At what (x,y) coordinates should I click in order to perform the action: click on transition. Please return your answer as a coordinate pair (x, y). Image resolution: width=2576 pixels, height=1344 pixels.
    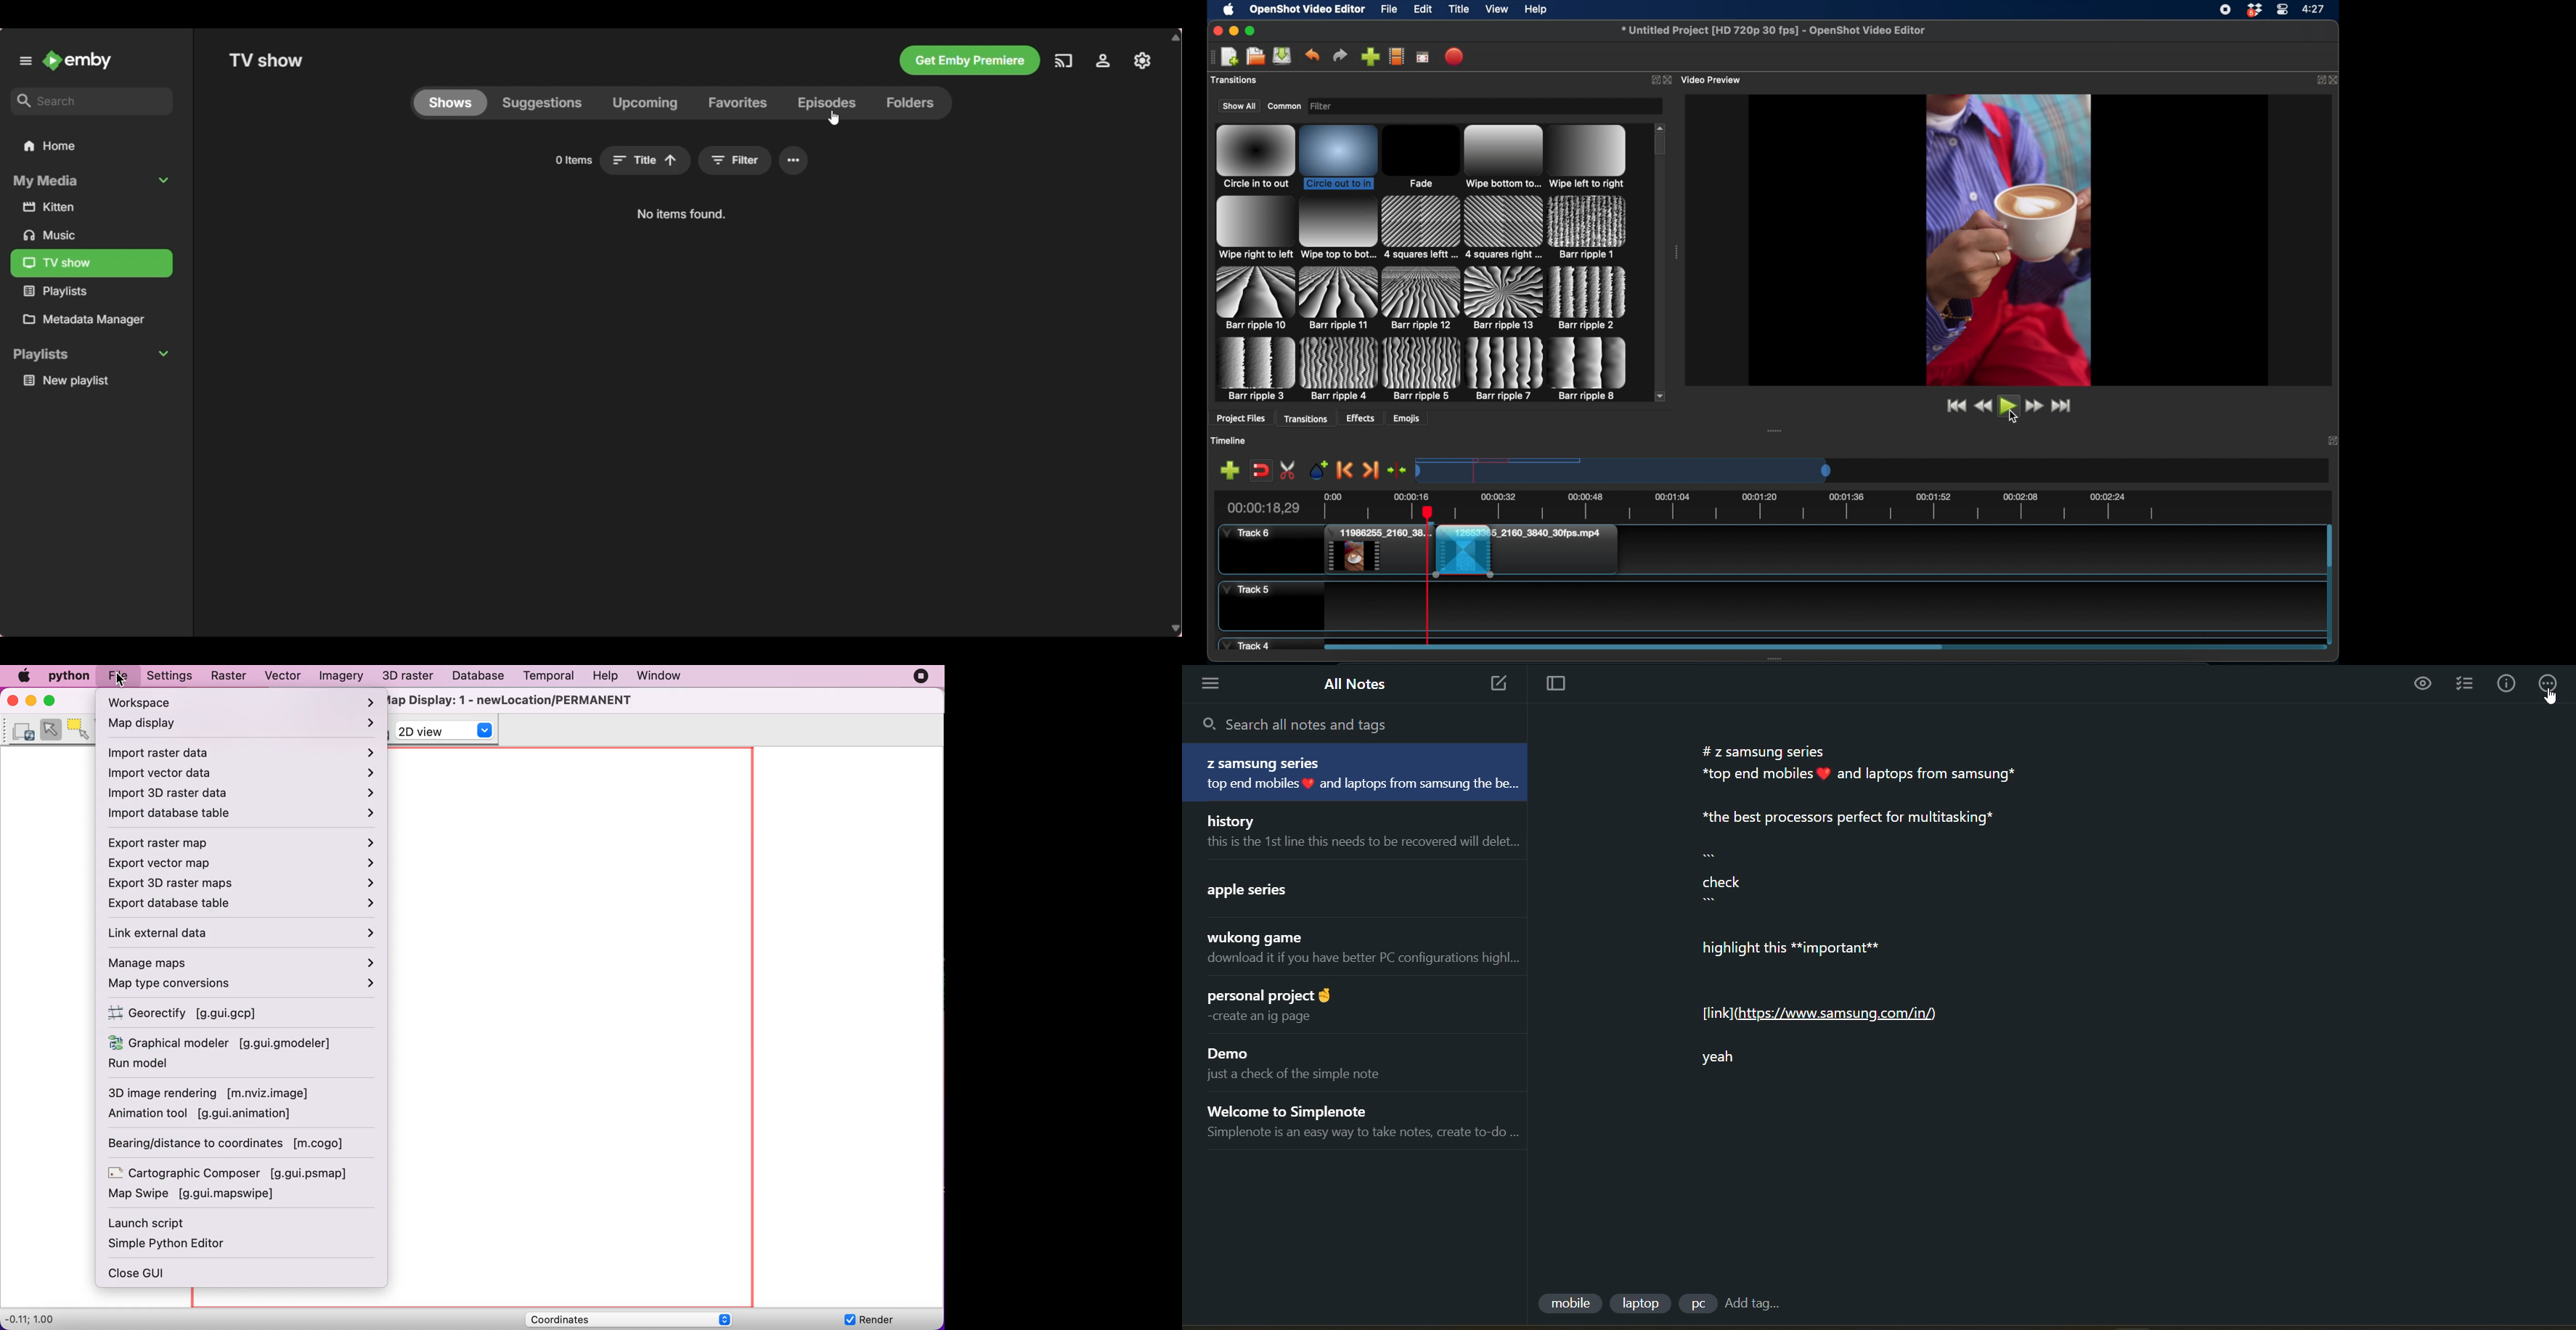
    Looking at the image, I should click on (1337, 228).